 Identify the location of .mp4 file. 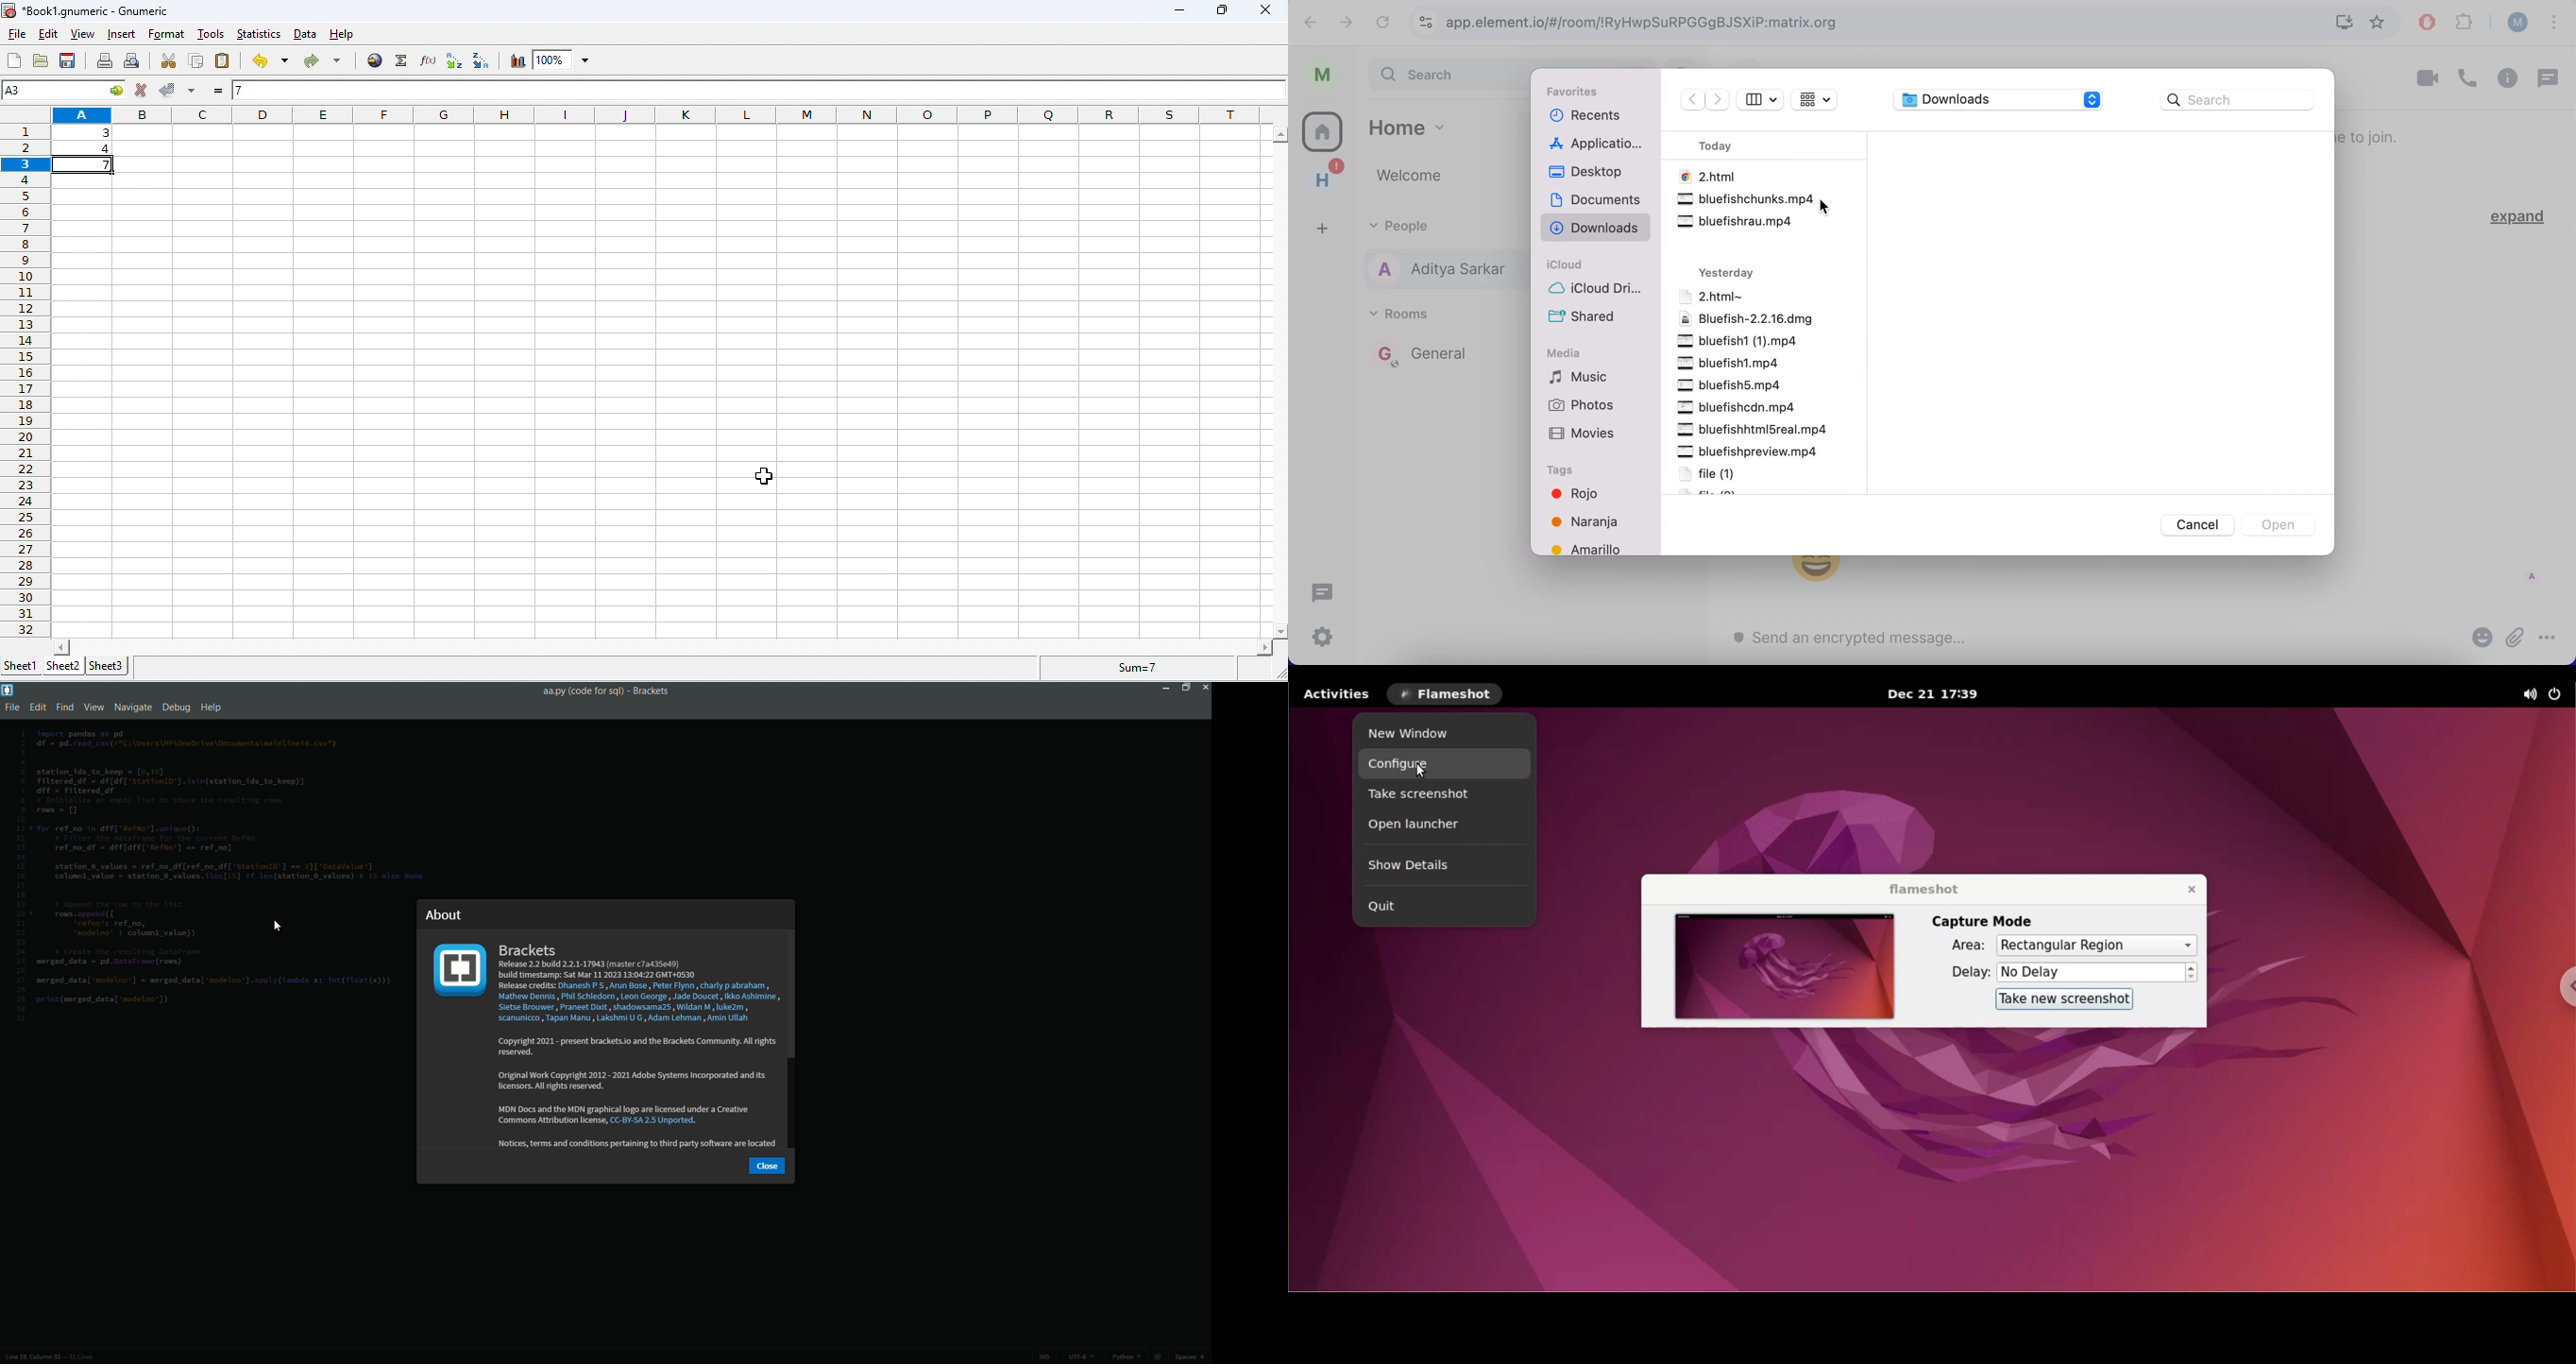
(1747, 198).